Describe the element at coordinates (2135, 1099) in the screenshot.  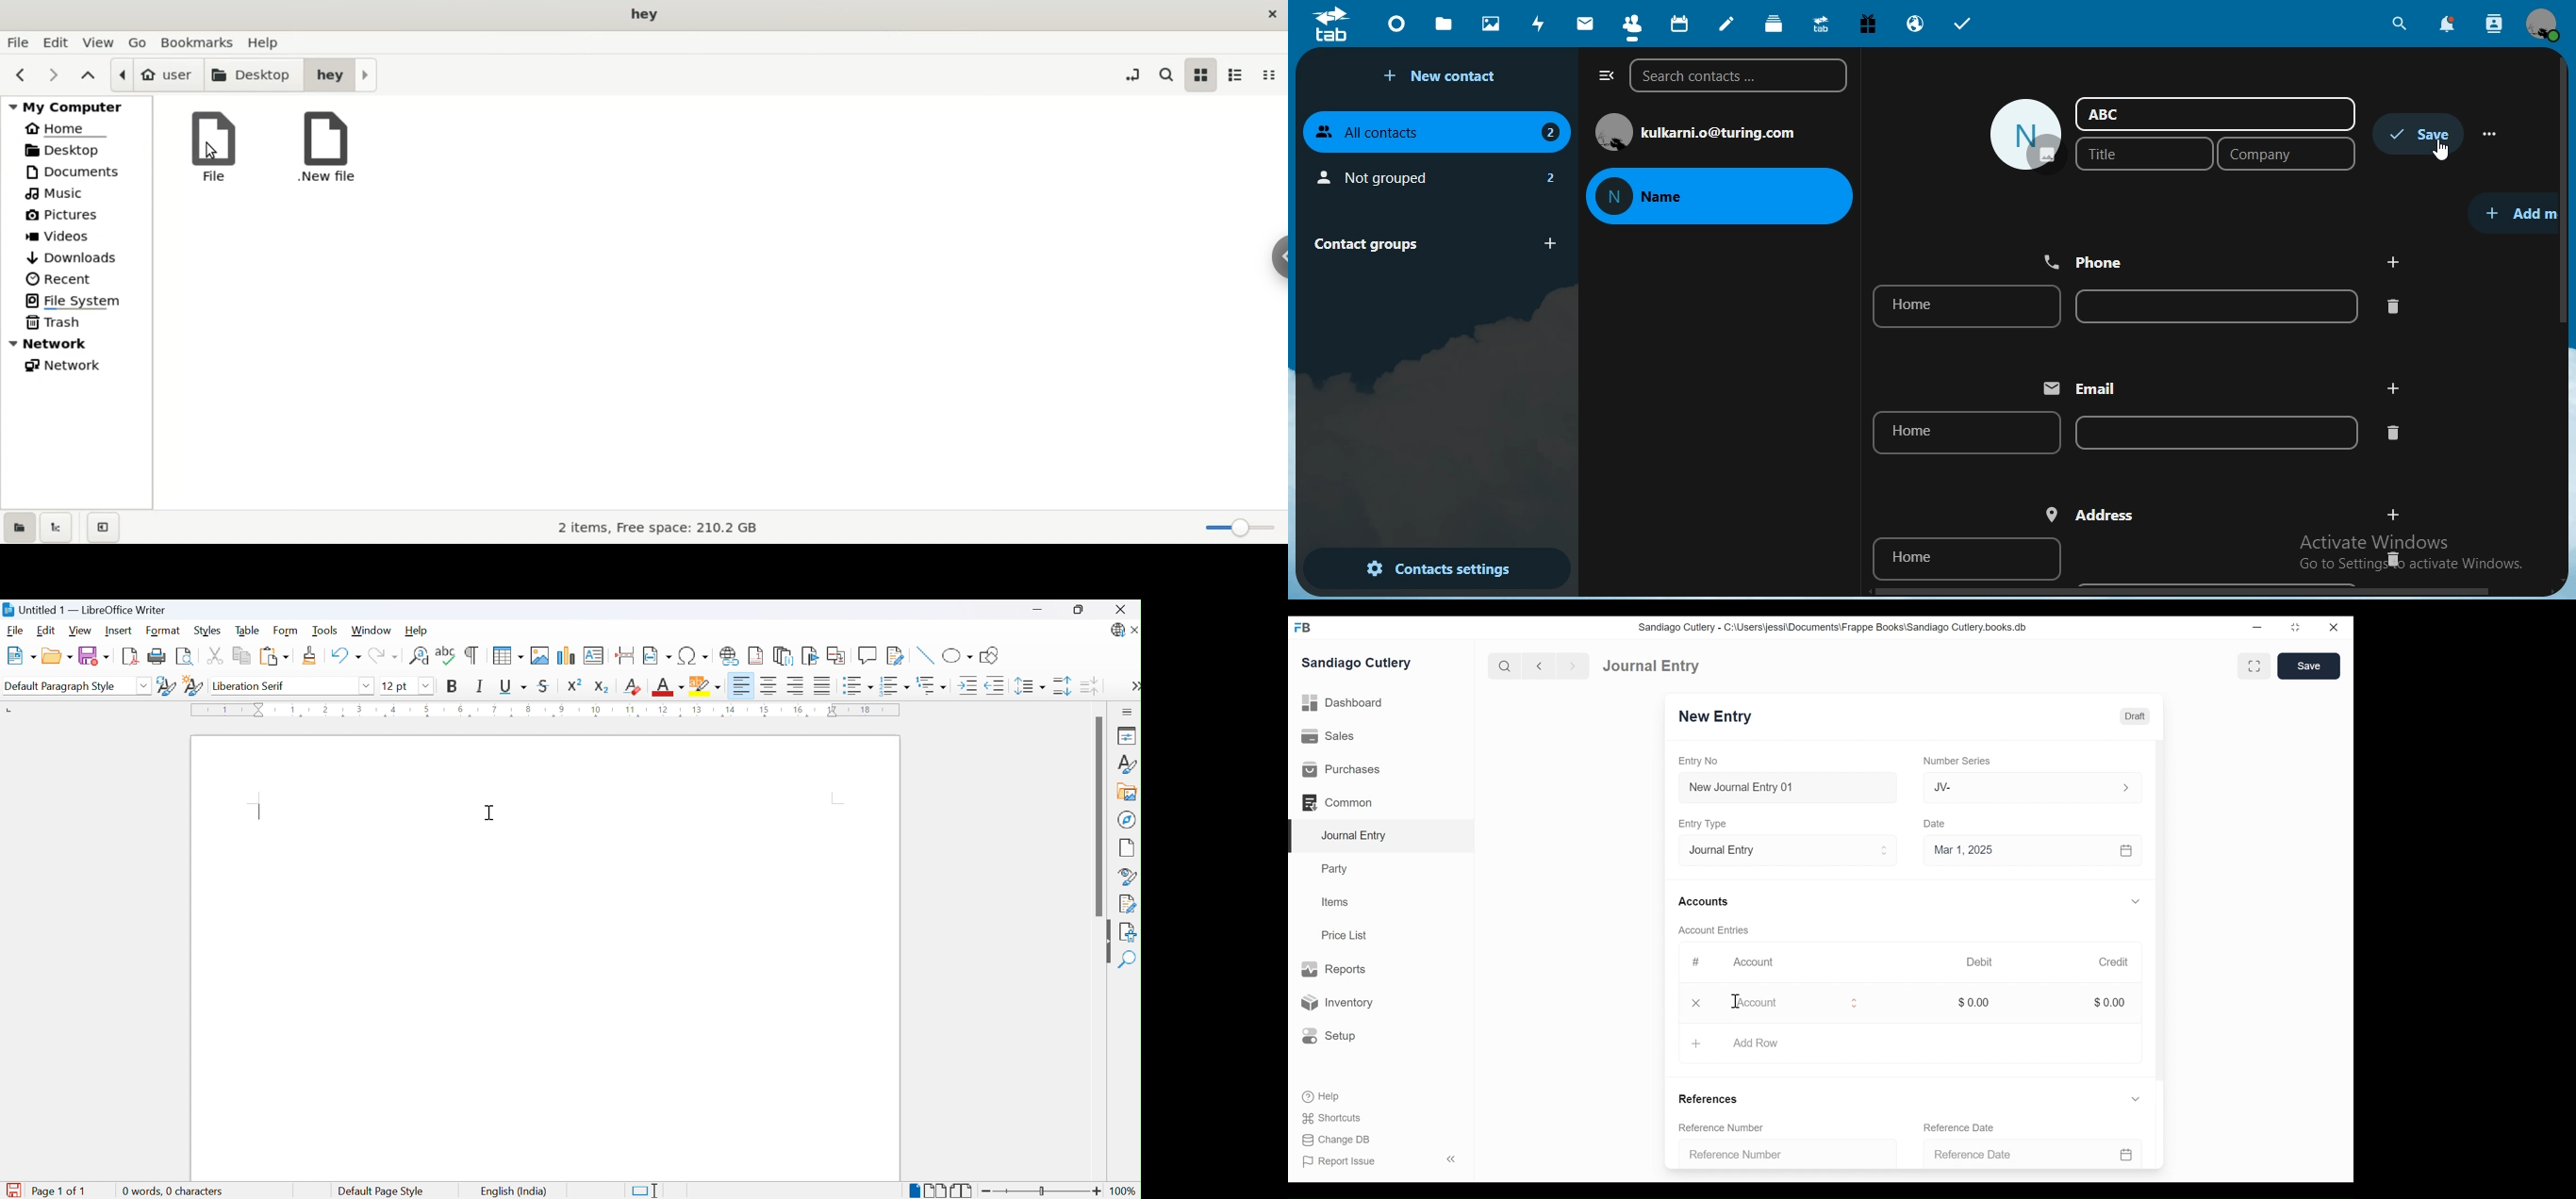
I see `expand/collapse` at that location.